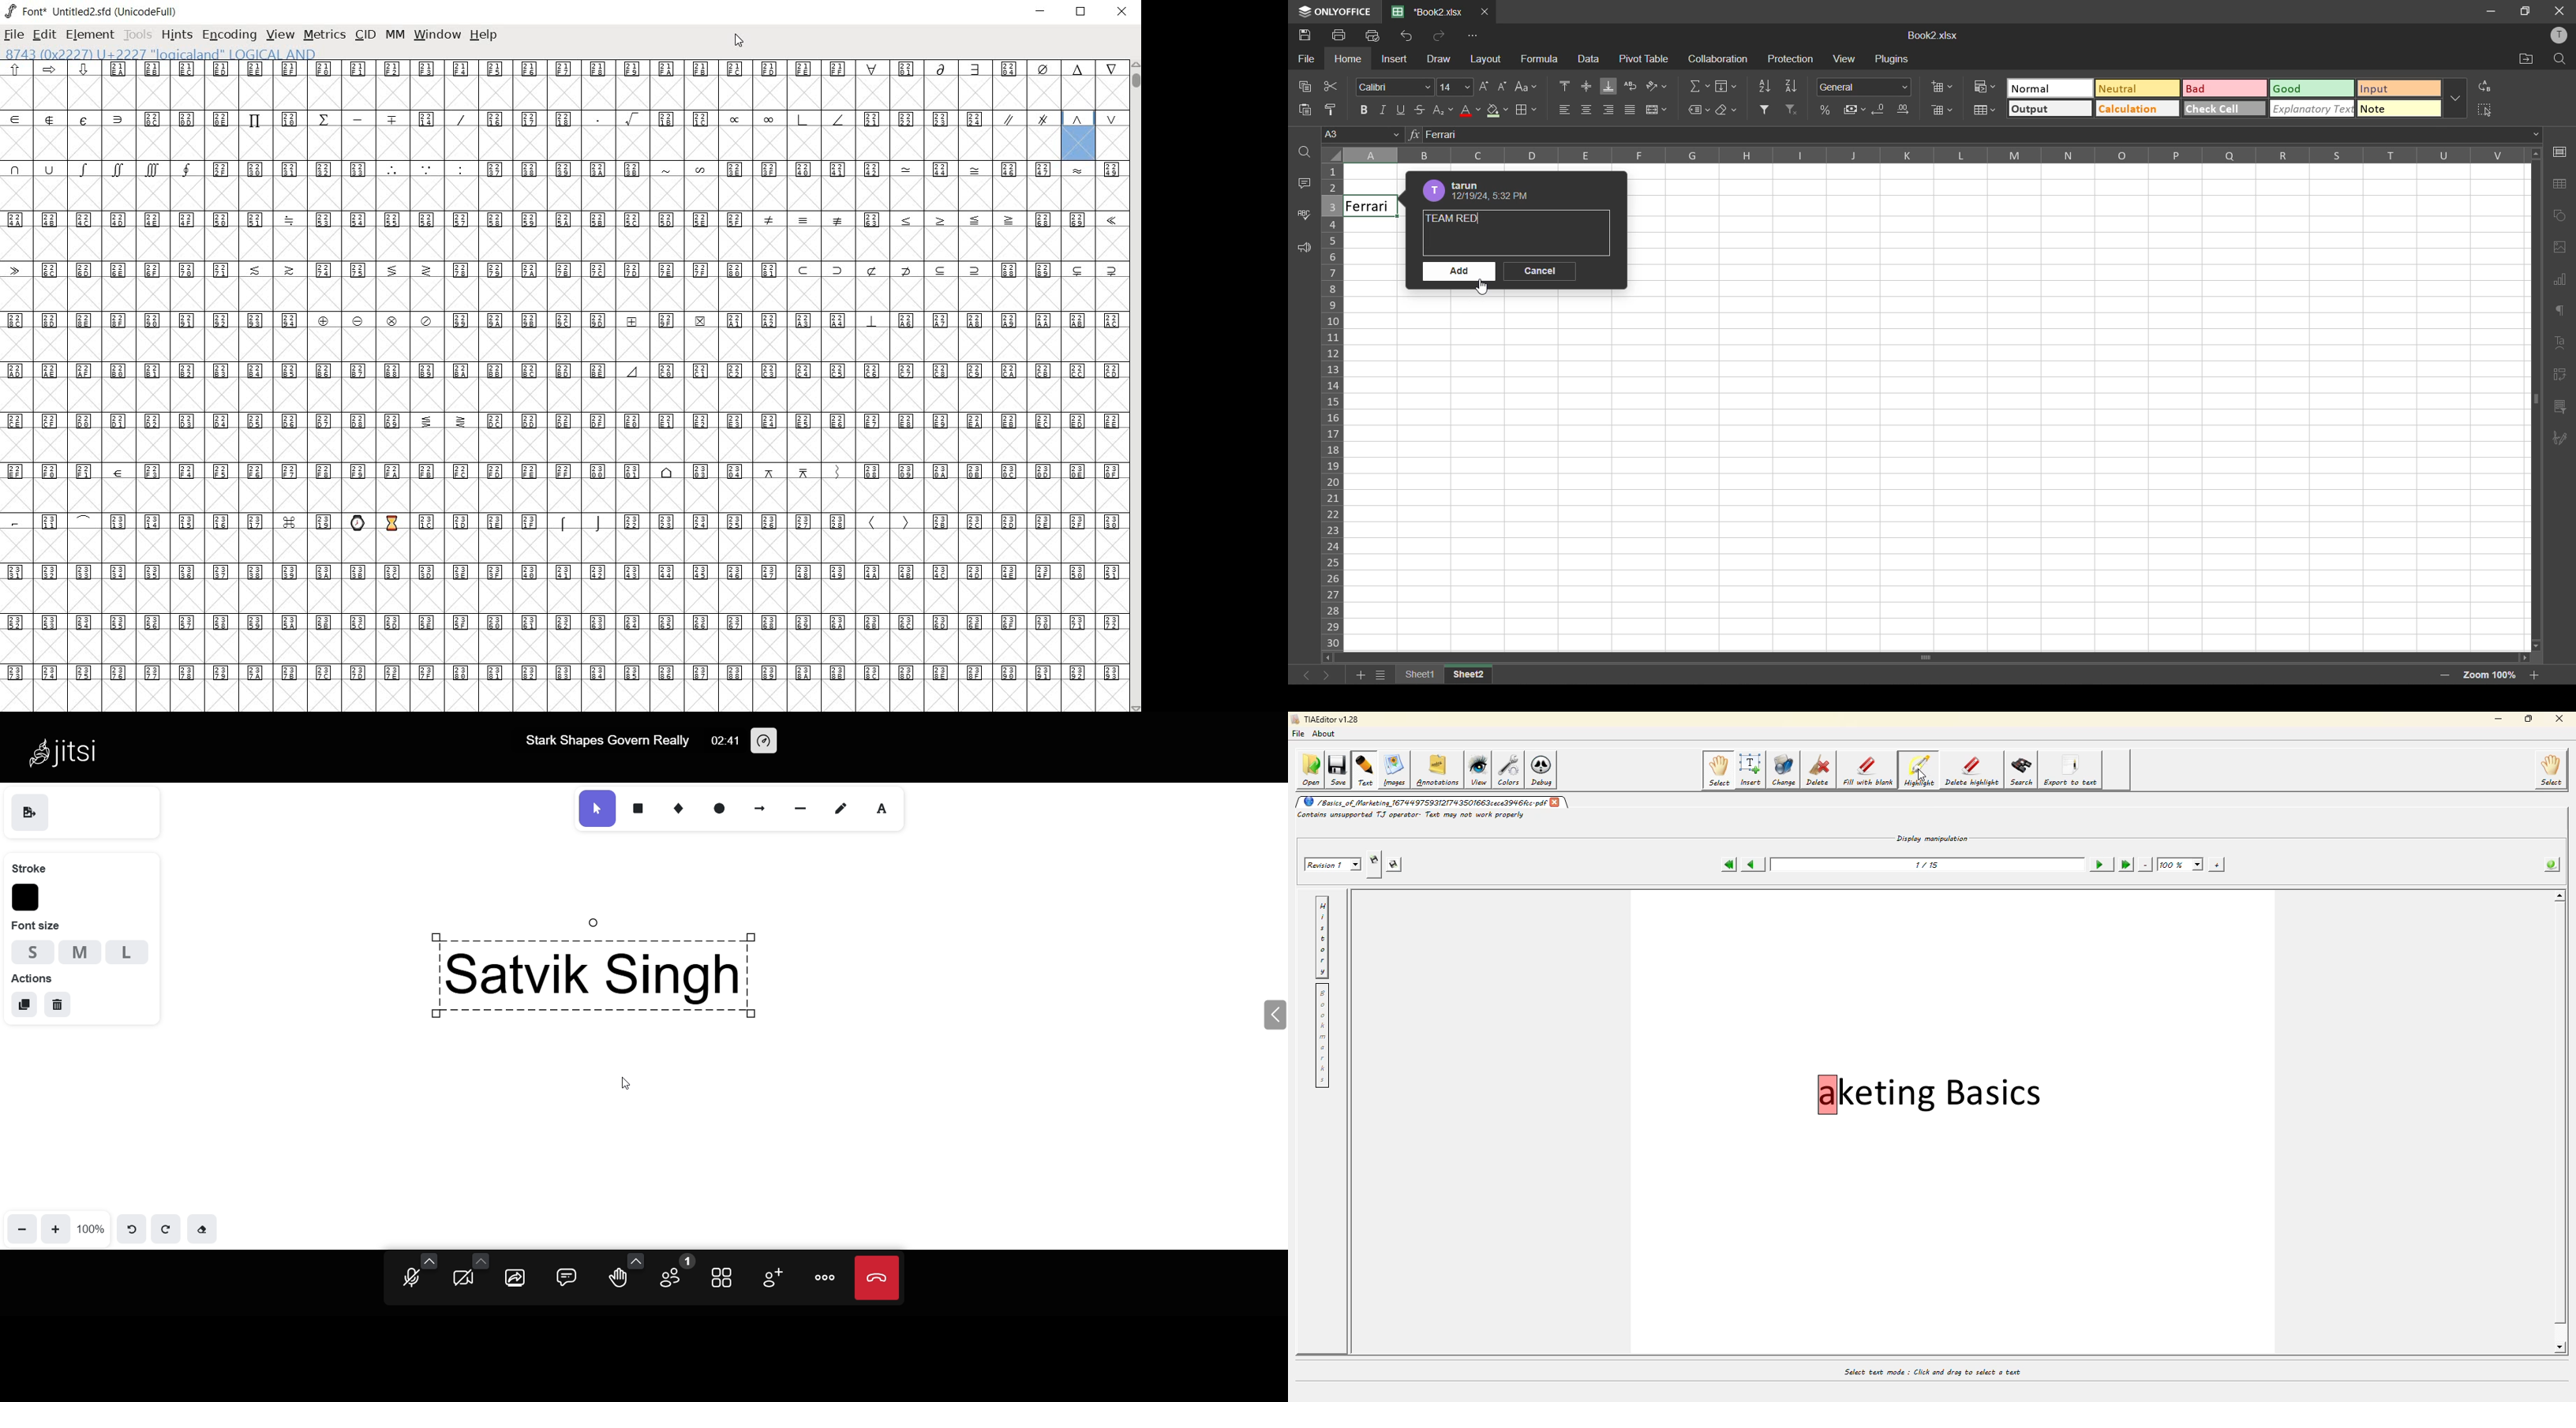 This screenshot has height=1428, width=2576. I want to click on Ferrari, so click(1371, 207).